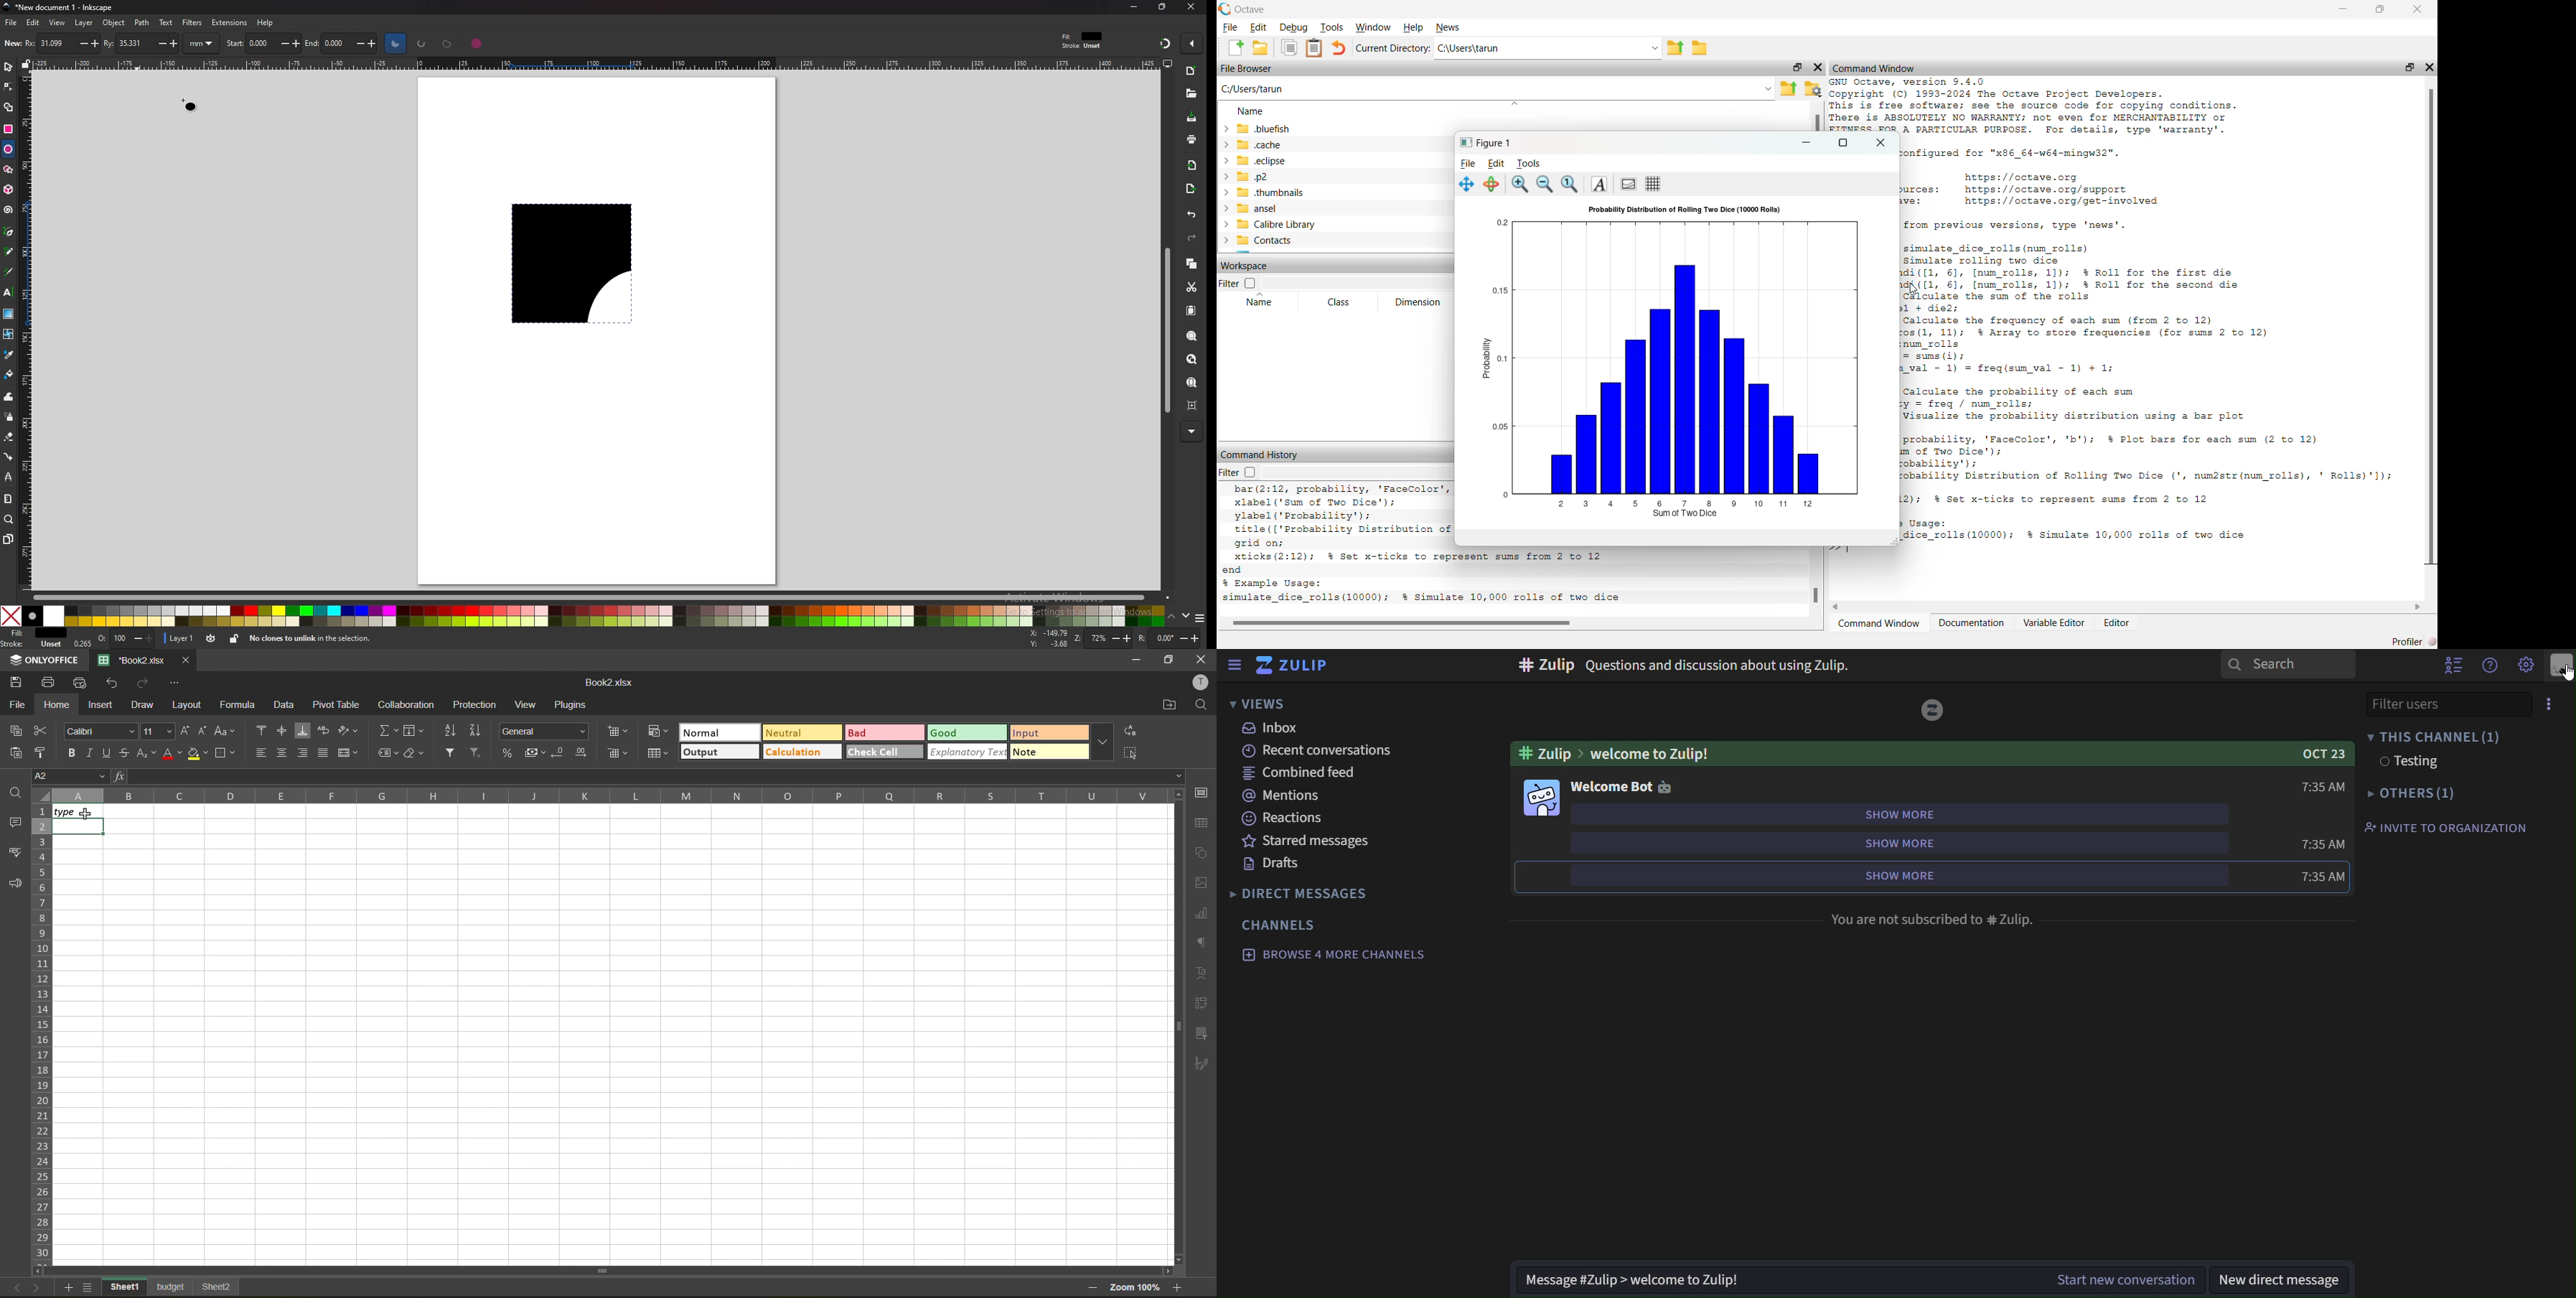 Image resolution: width=2576 pixels, height=1316 pixels. I want to click on zoom drawing, so click(1193, 358).